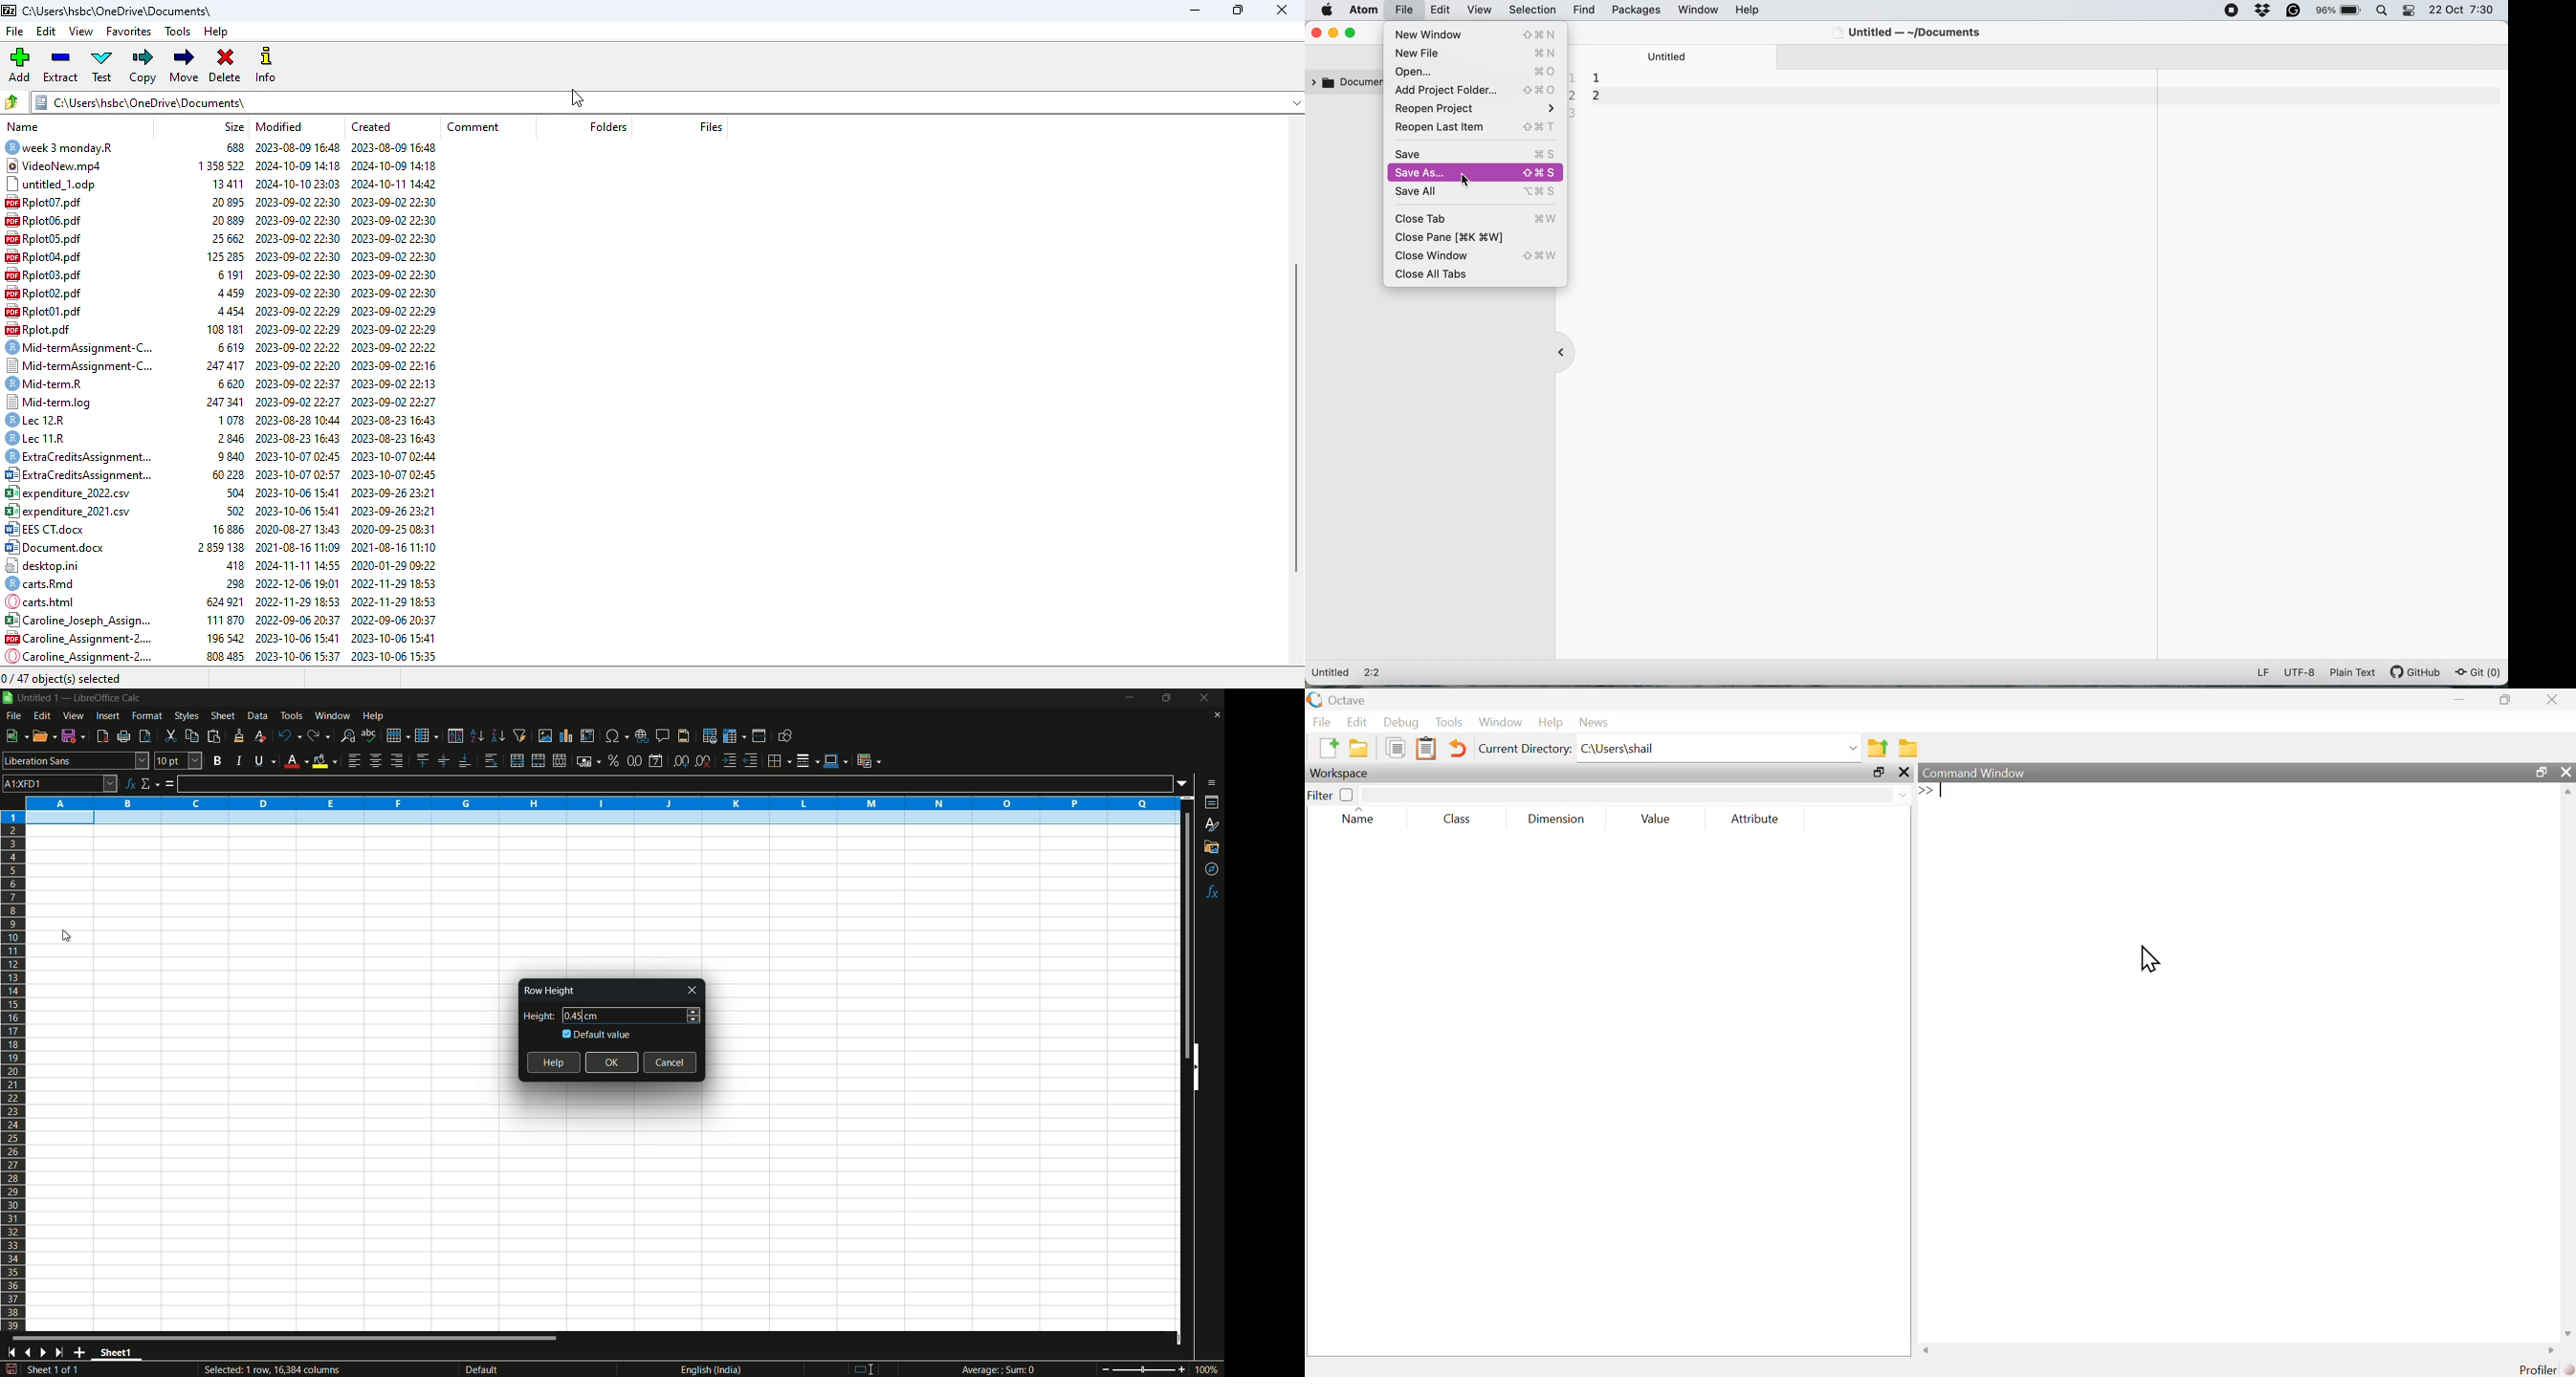  I want to click on edit, so click(47, 32).